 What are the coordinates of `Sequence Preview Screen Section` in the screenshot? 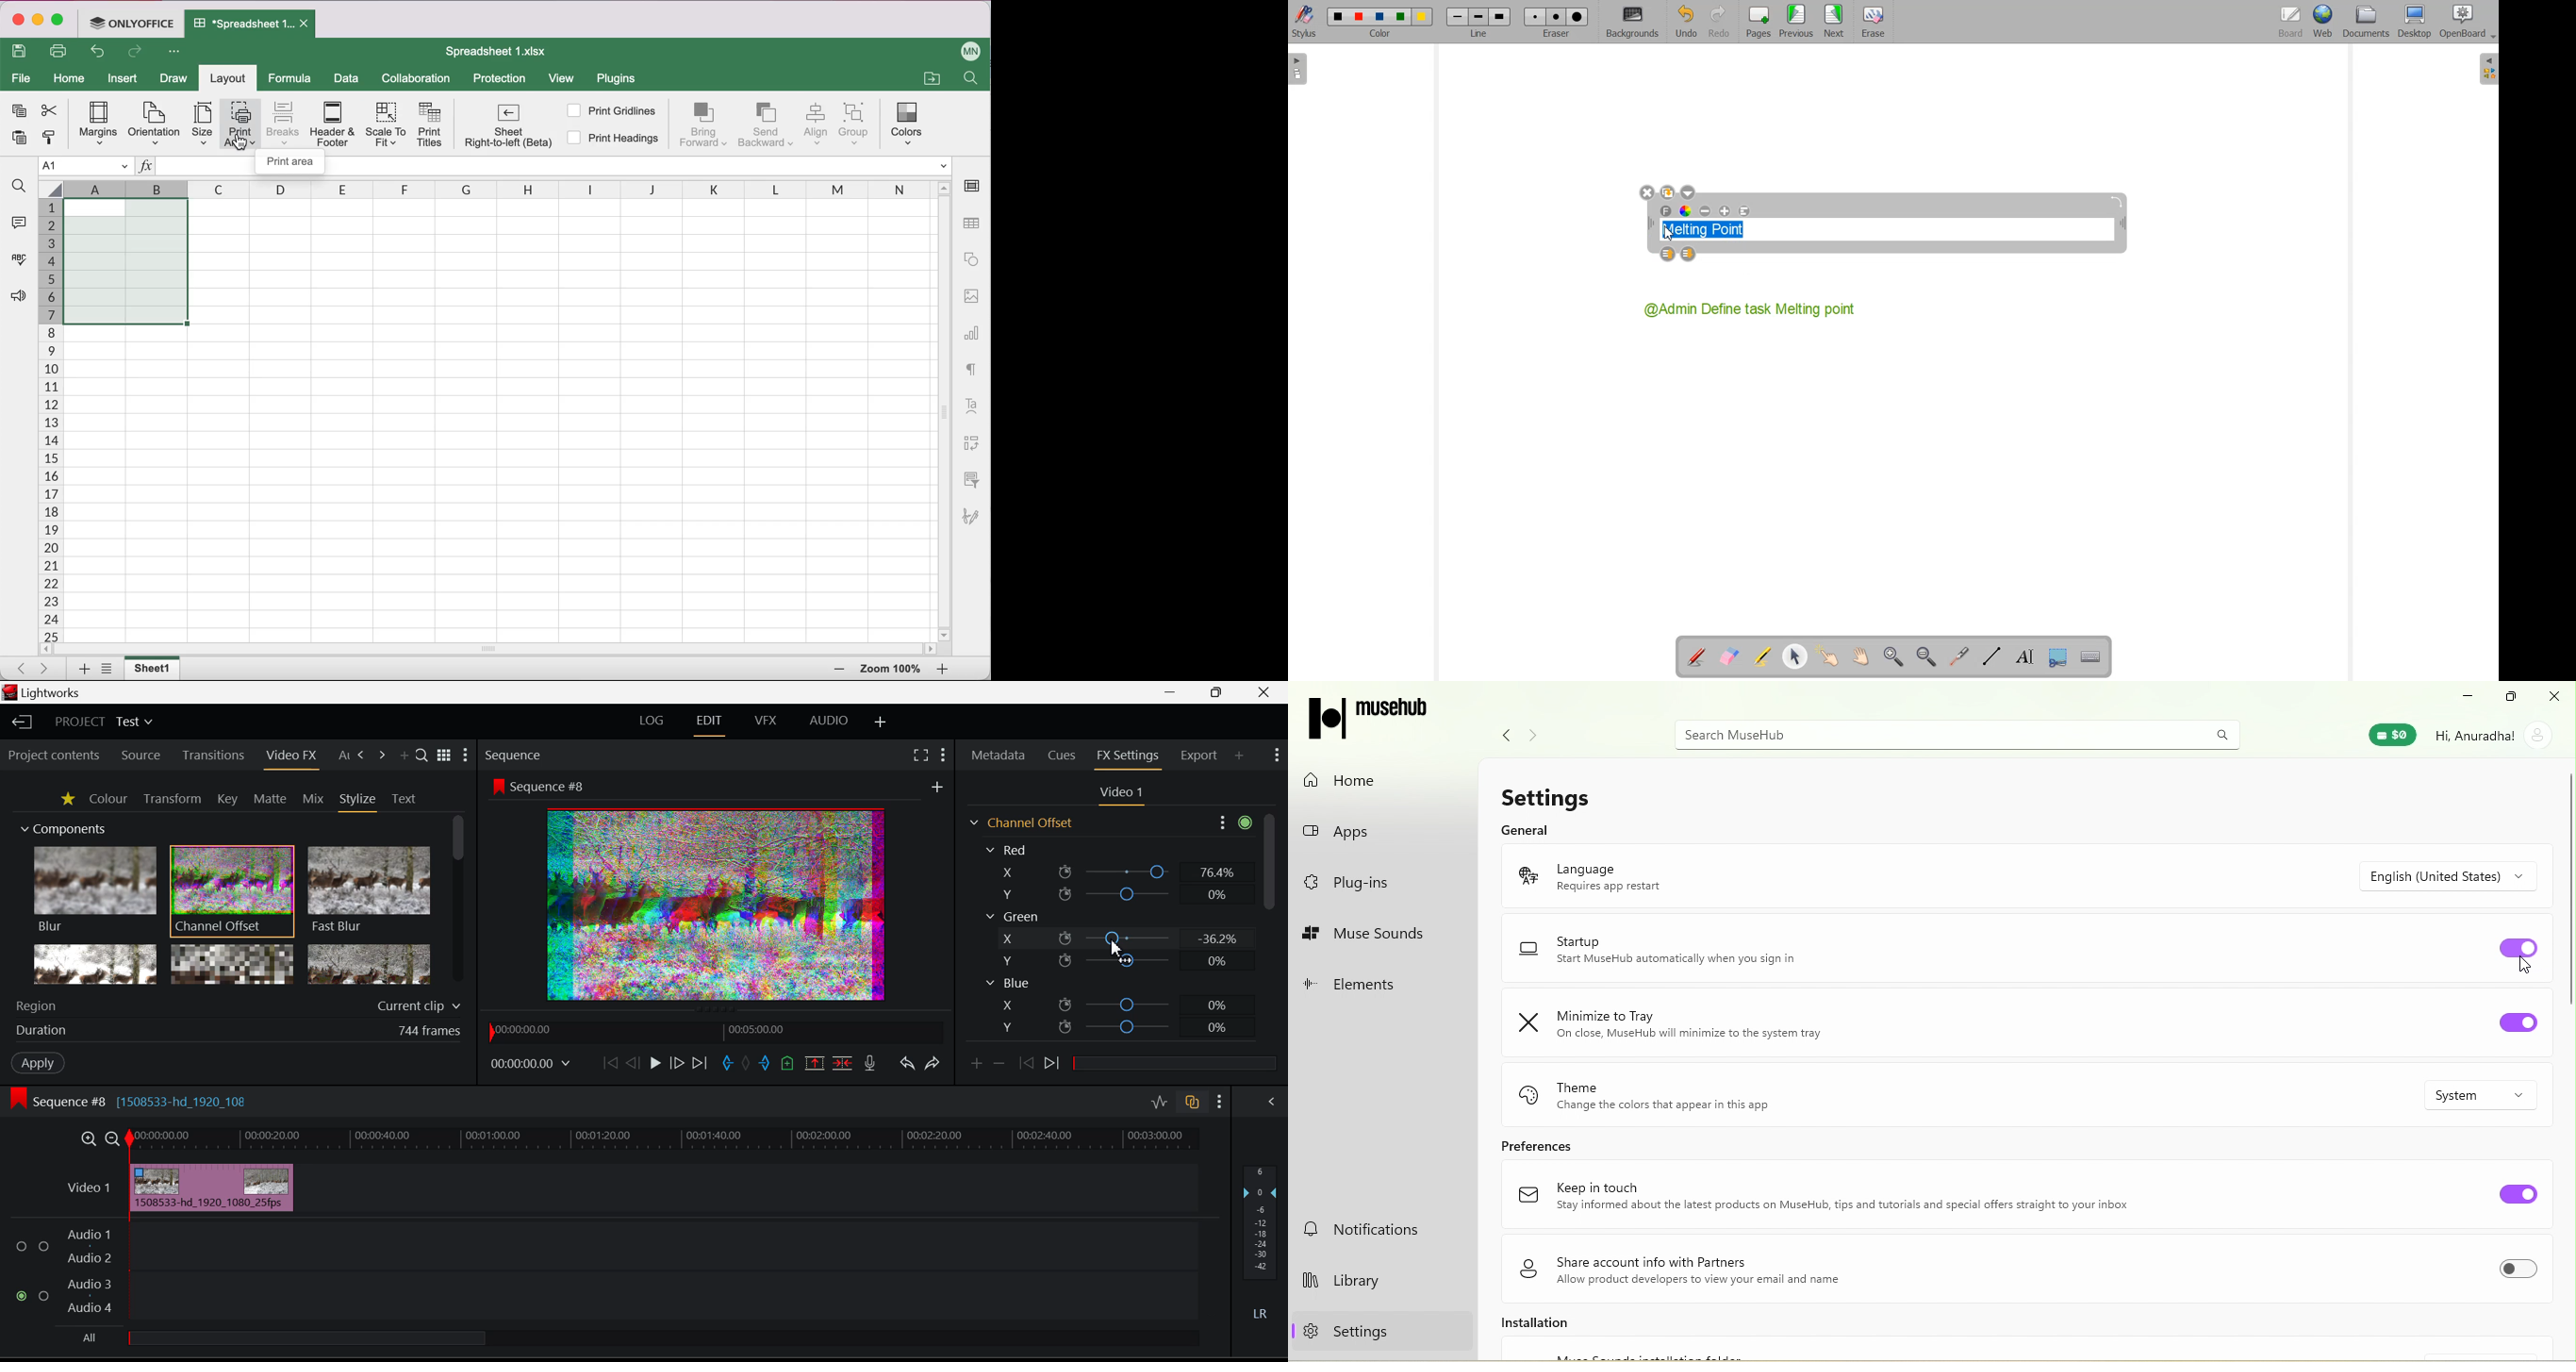 It's located at (717, 785).